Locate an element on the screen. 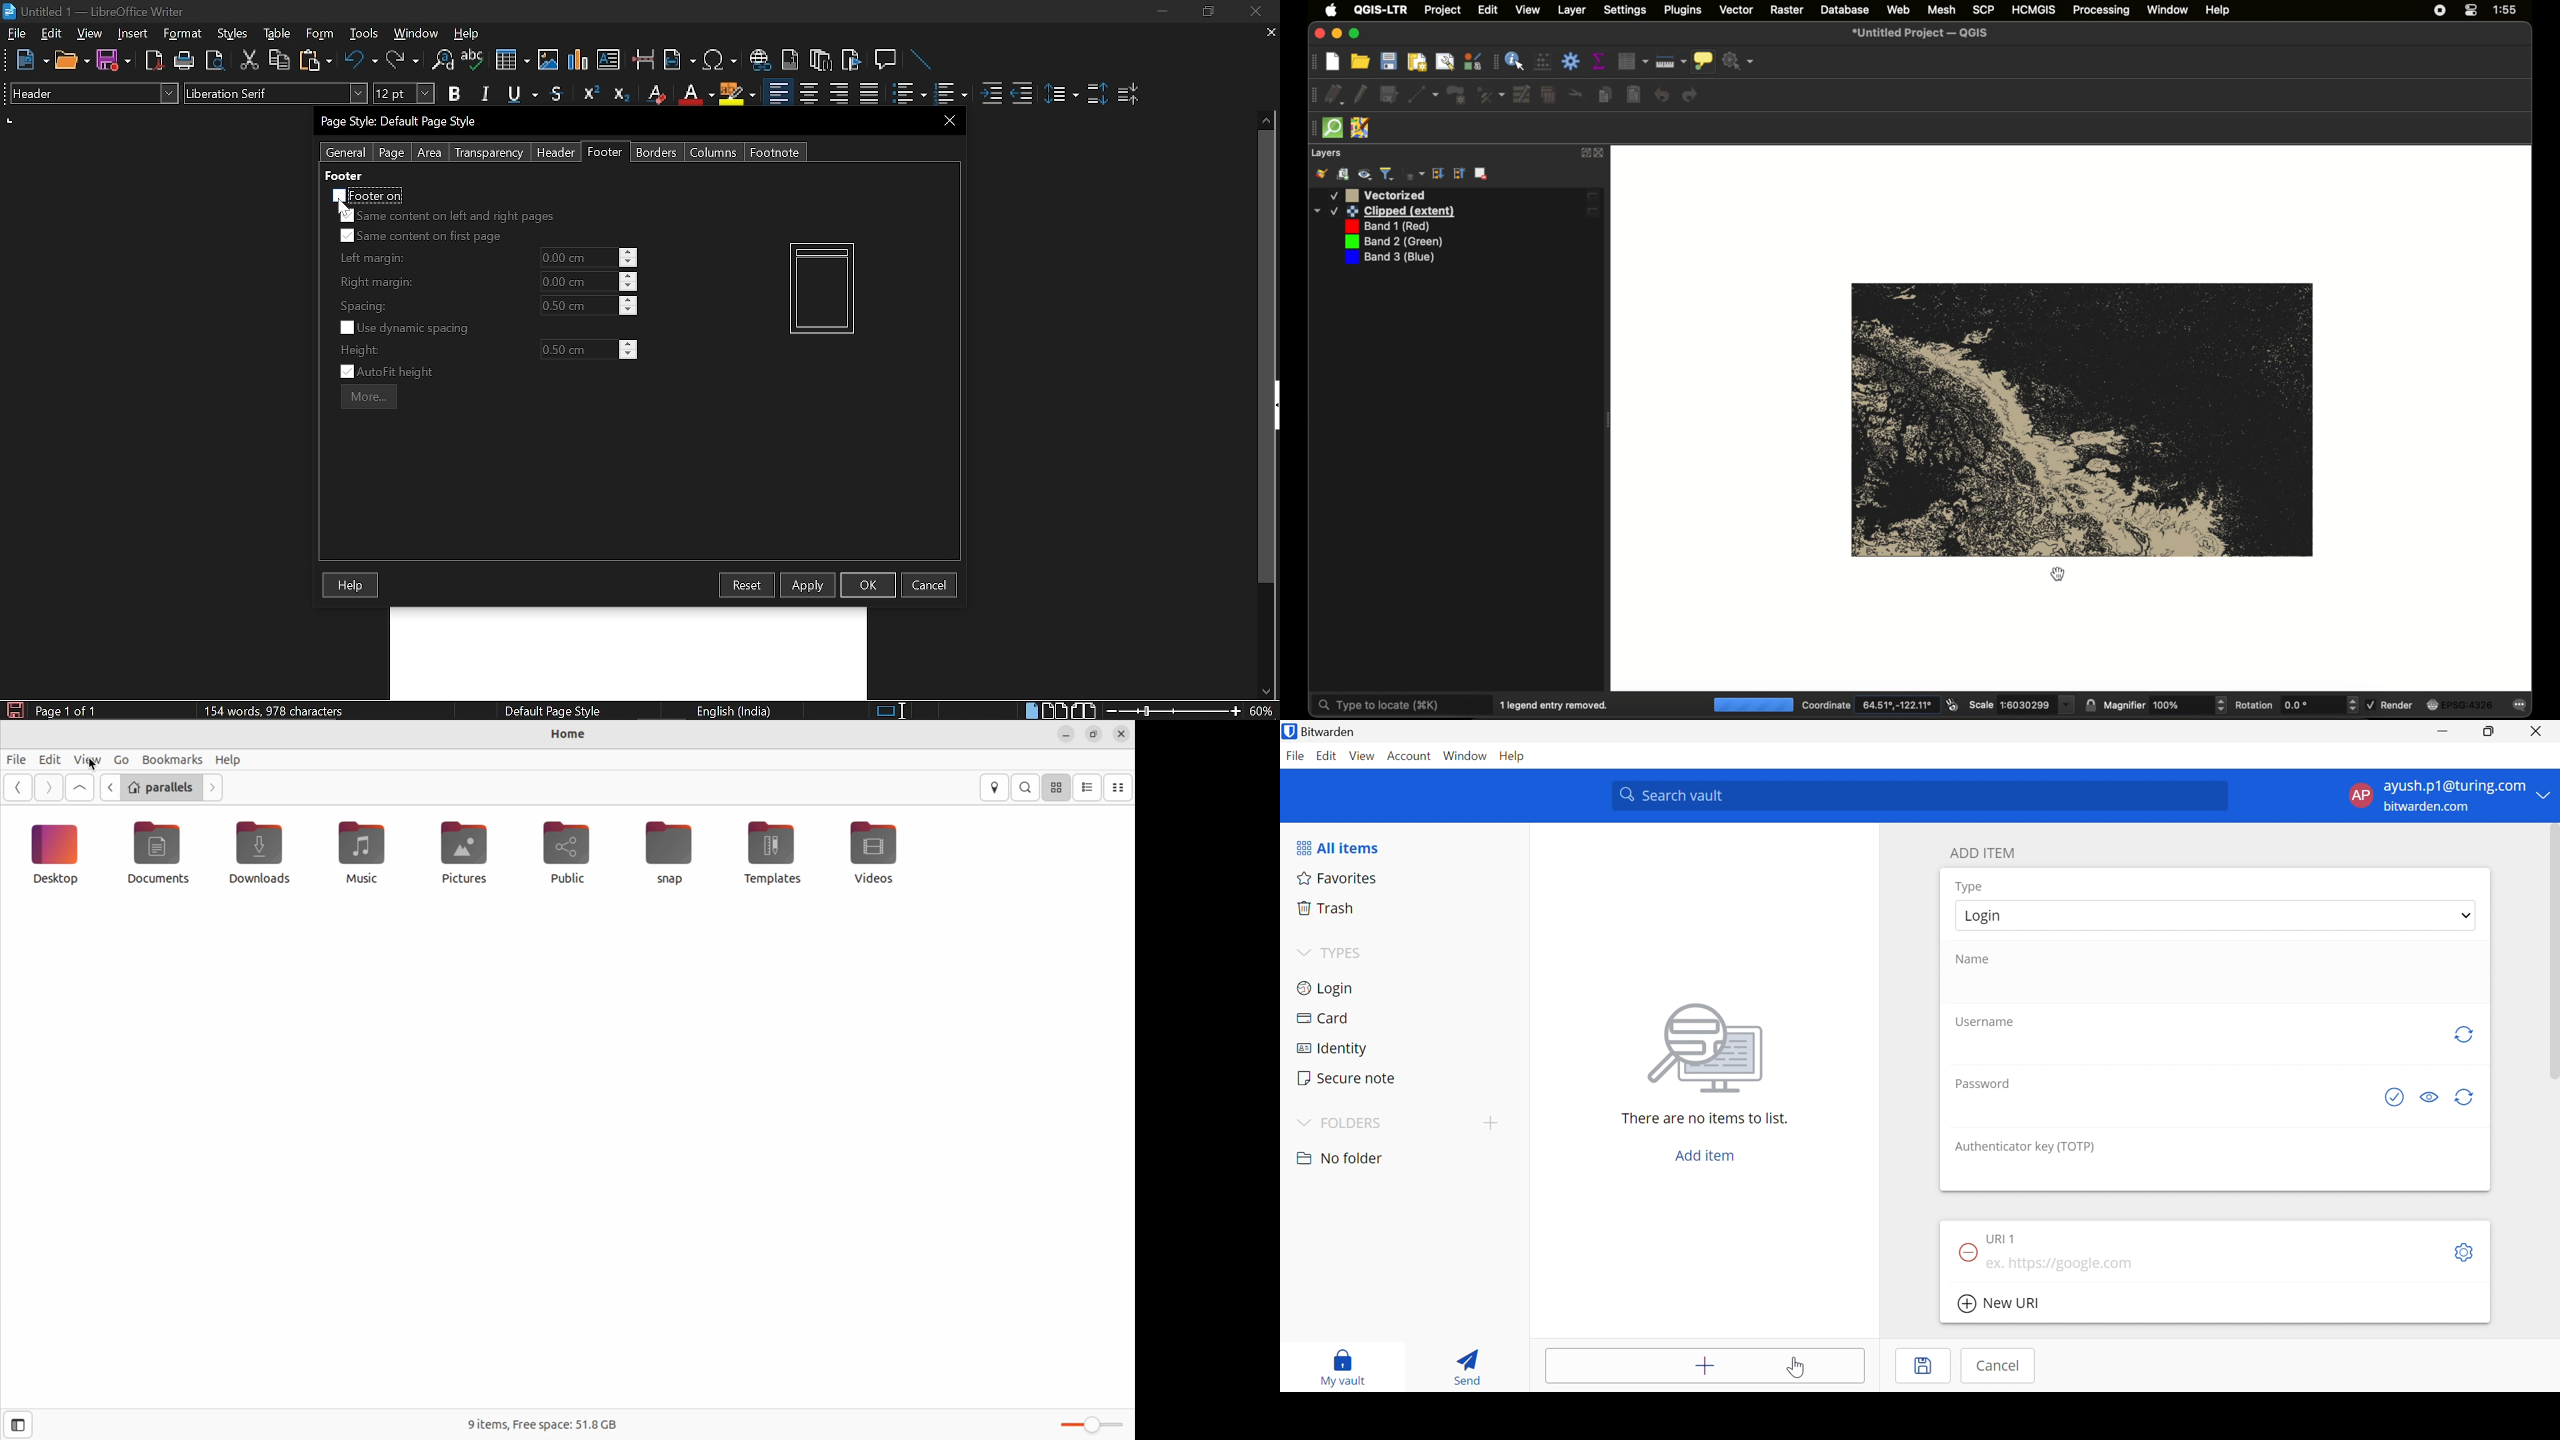 This screenshot has height=1456, width=2576. Insert bibliography is located at coordinates (852, 61).